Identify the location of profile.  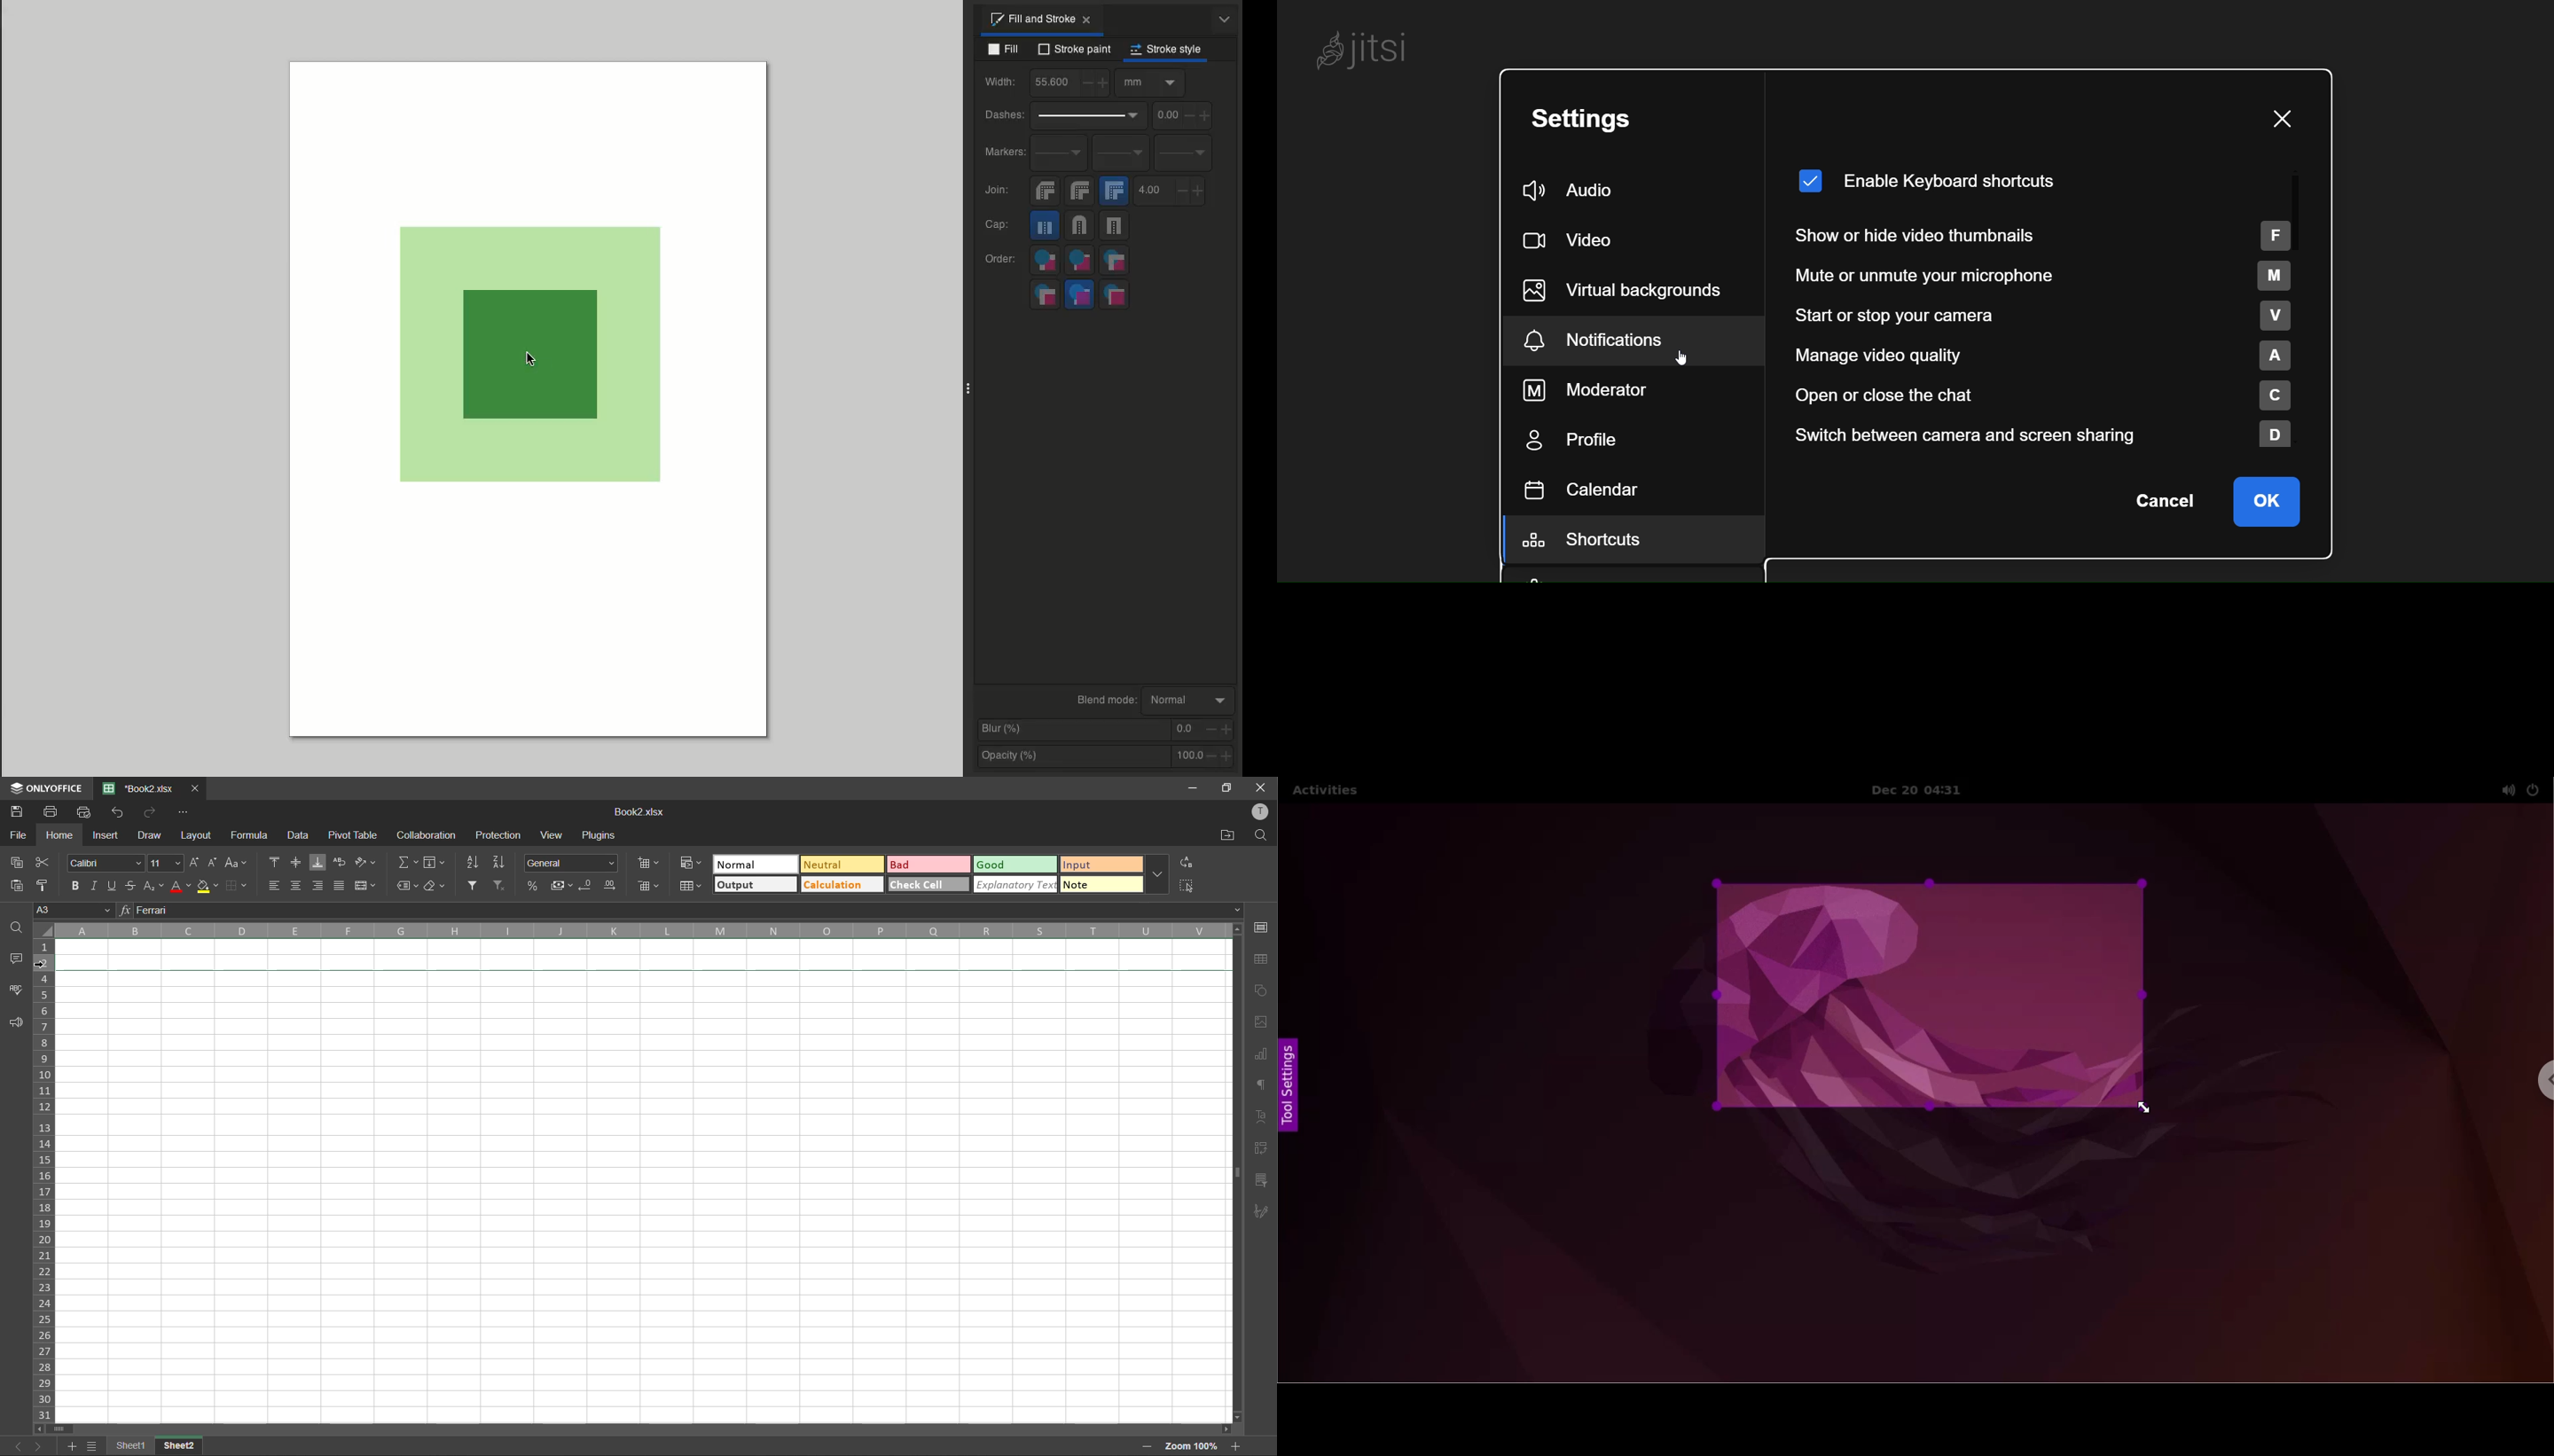
(1595, 439).